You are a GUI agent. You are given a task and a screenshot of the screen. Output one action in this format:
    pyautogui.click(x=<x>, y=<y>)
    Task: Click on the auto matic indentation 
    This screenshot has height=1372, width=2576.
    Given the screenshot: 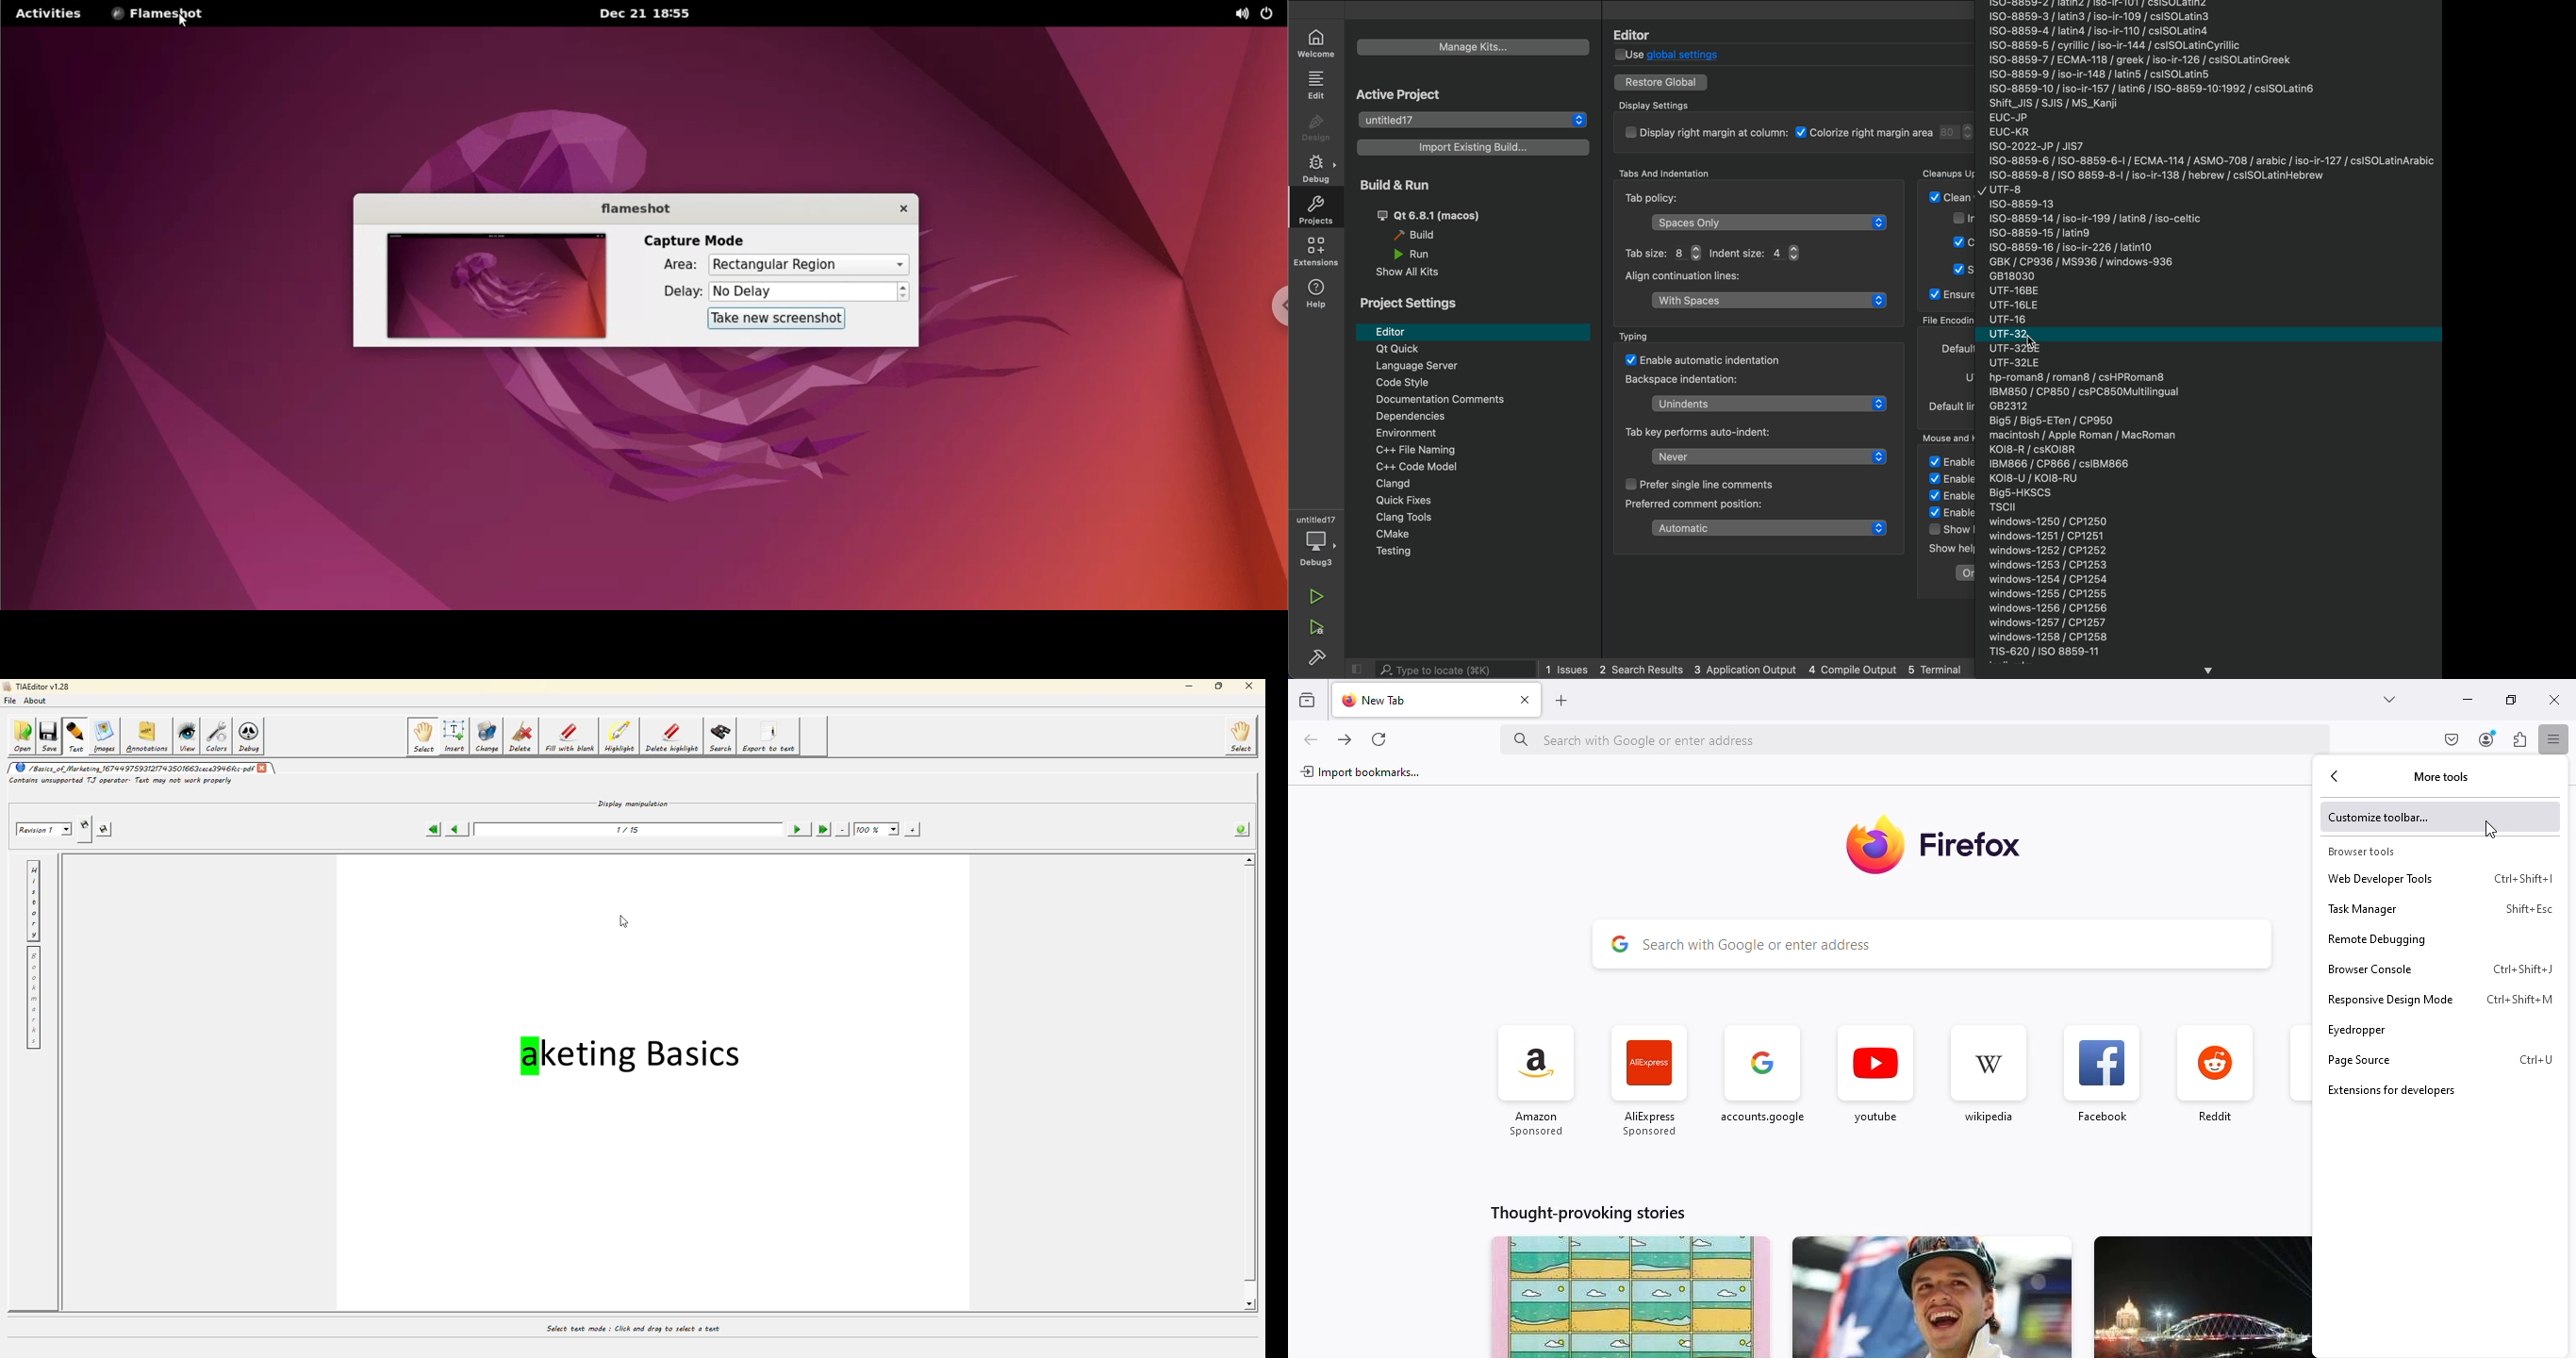 What is the action you would take?
    pyautogui.click(x=1704, y=359)
    